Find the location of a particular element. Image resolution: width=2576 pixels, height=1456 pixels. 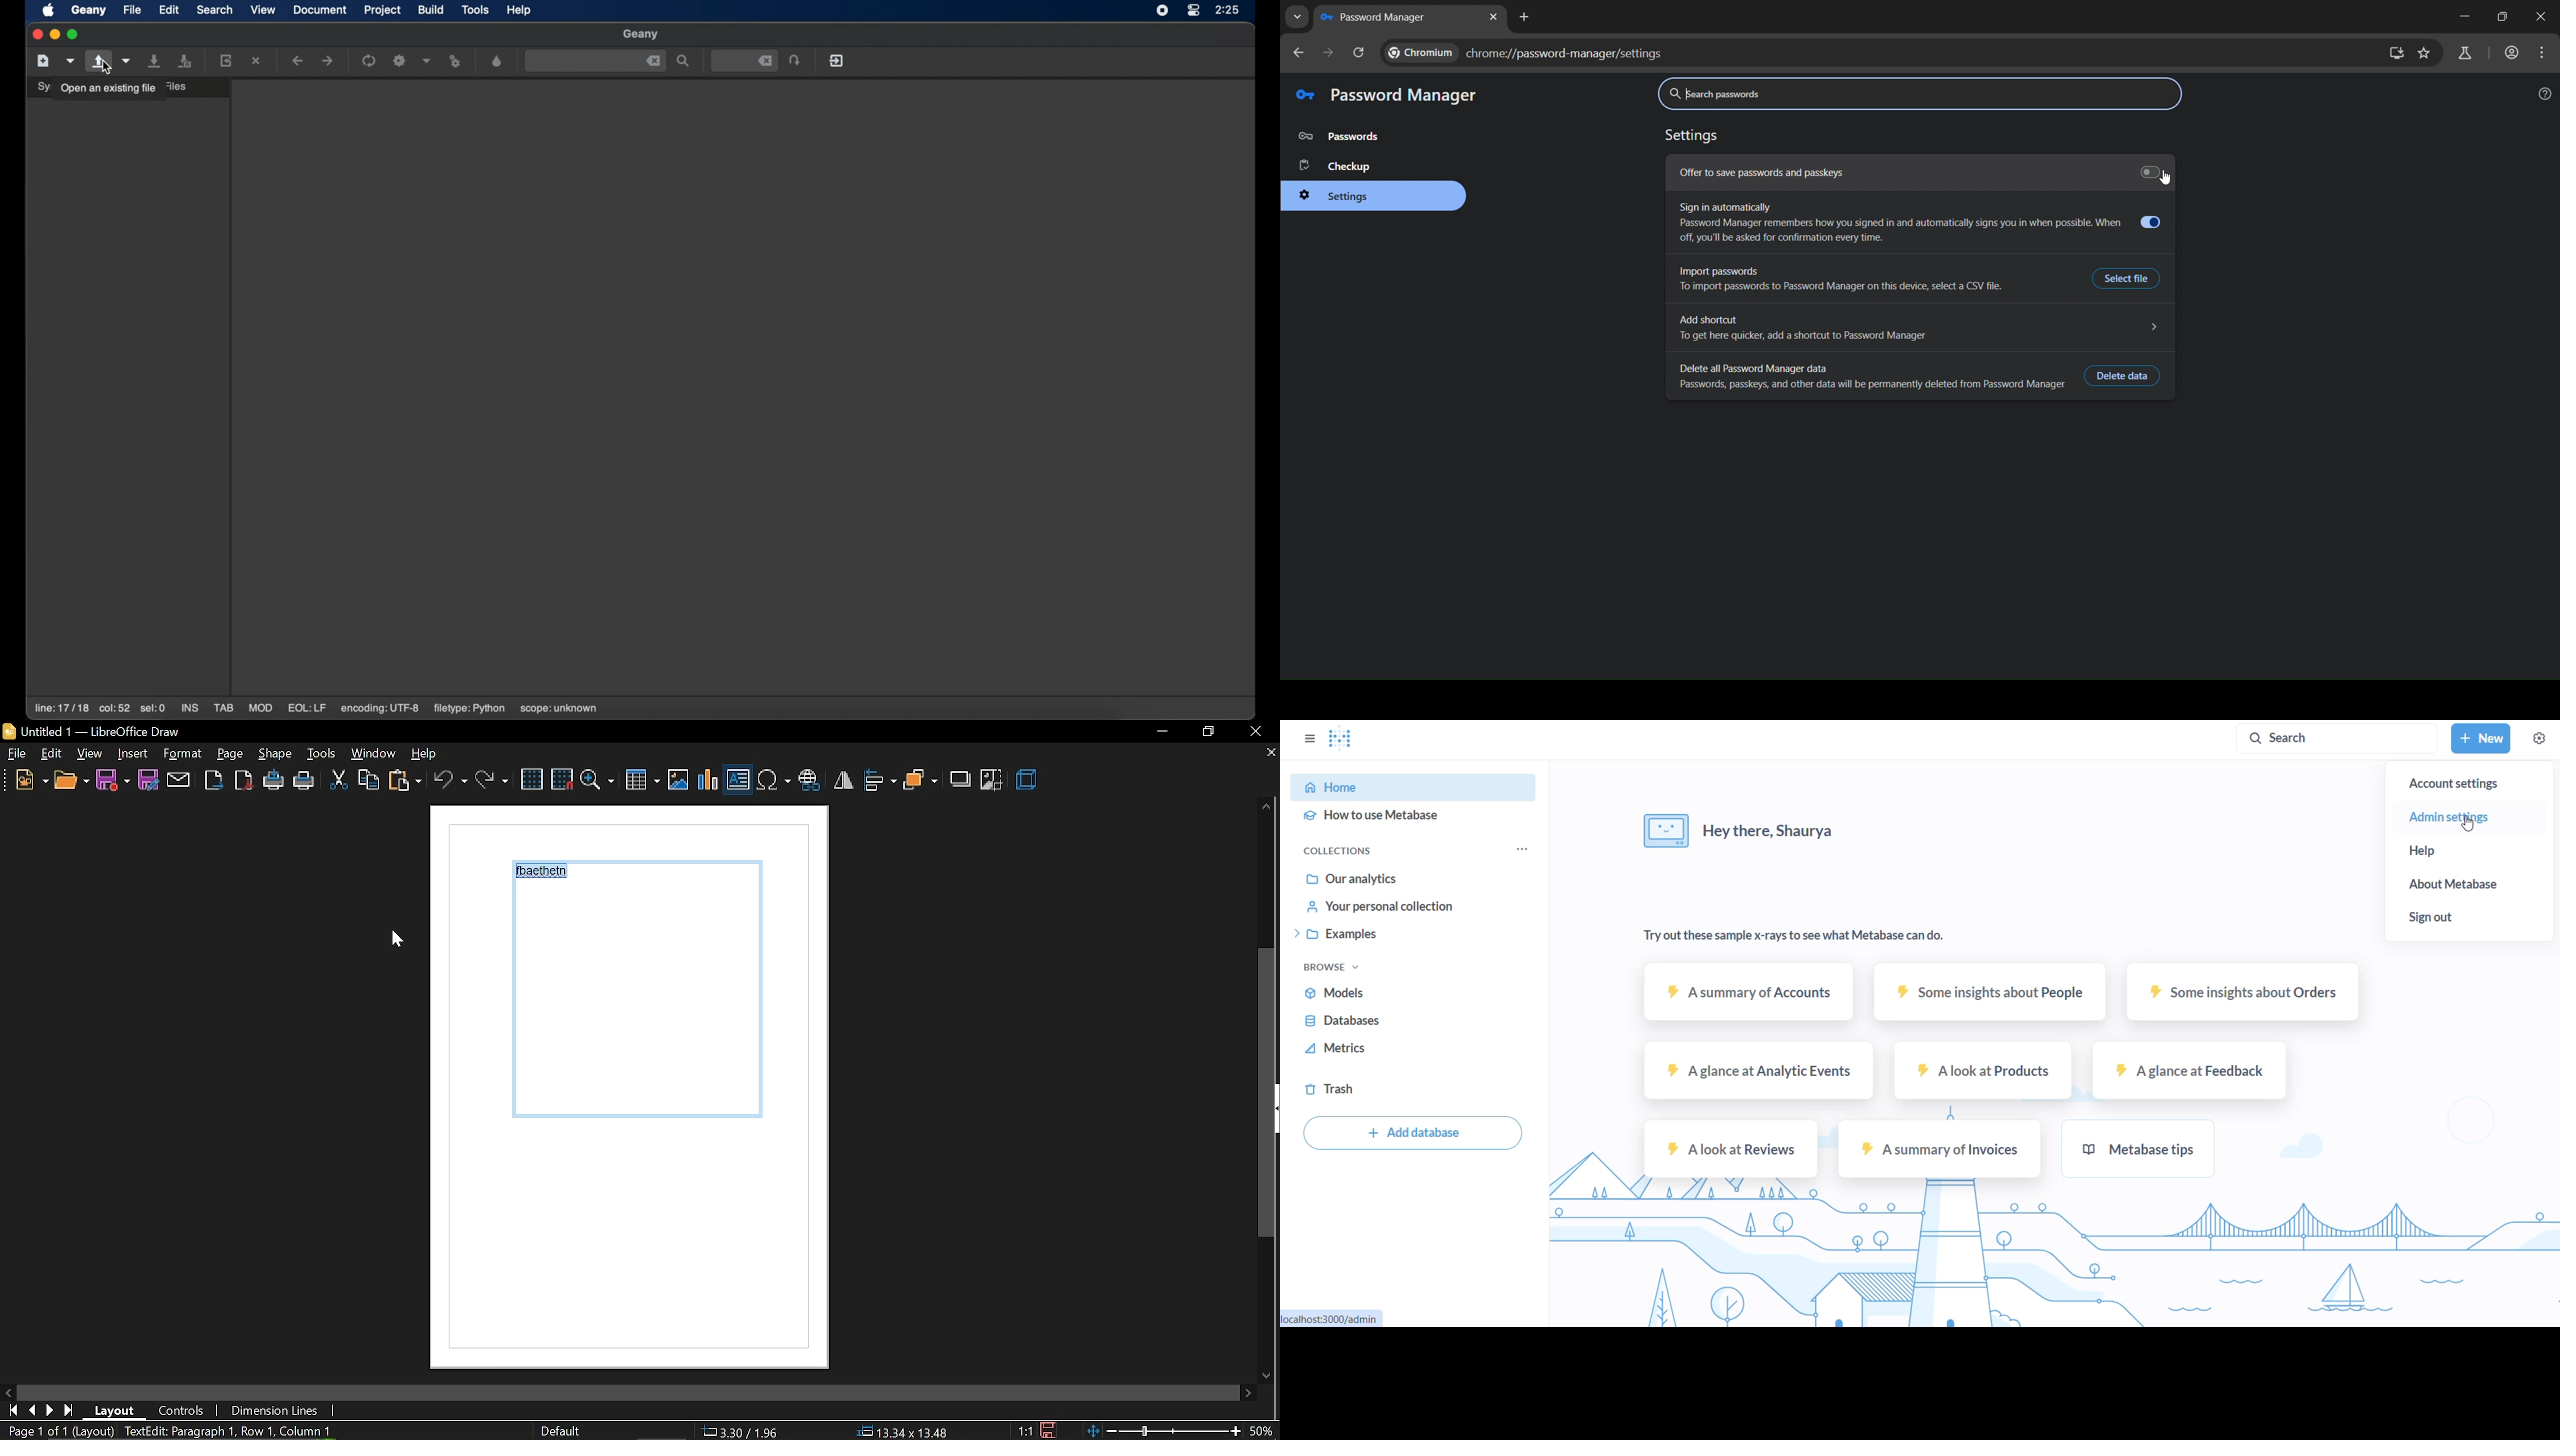

geany is located at coordinates (89, 11).